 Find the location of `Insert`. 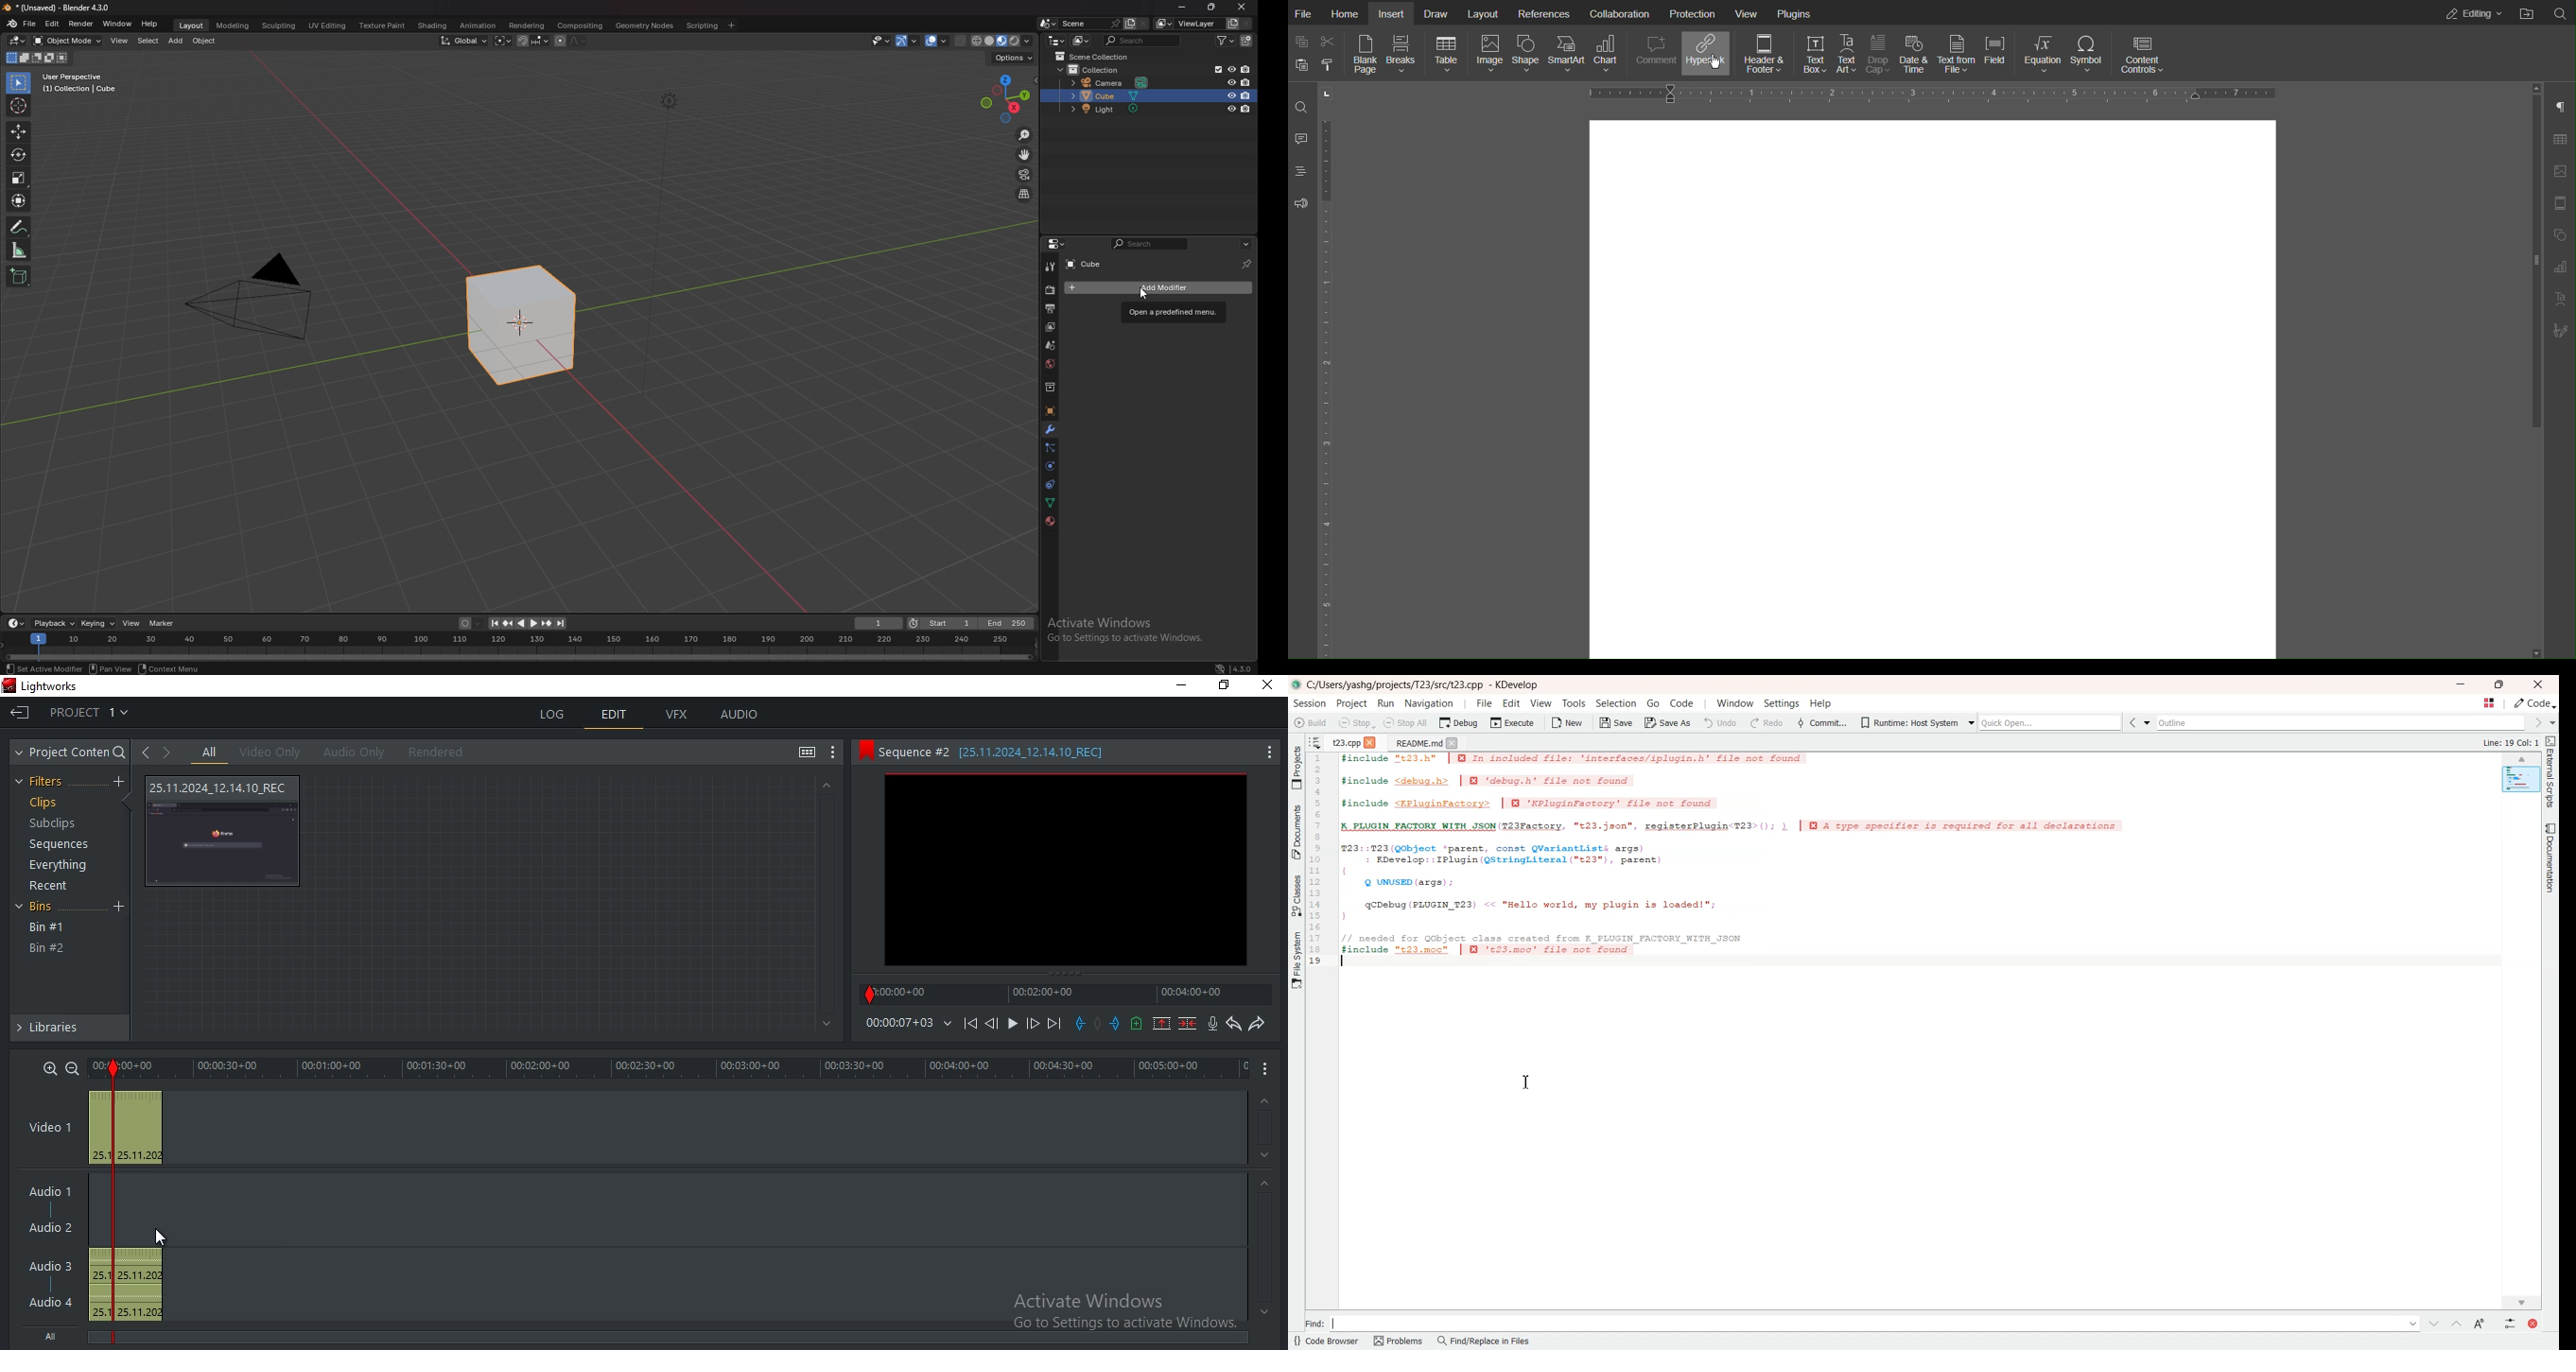

Insert is located at coordinates (1390, 13).